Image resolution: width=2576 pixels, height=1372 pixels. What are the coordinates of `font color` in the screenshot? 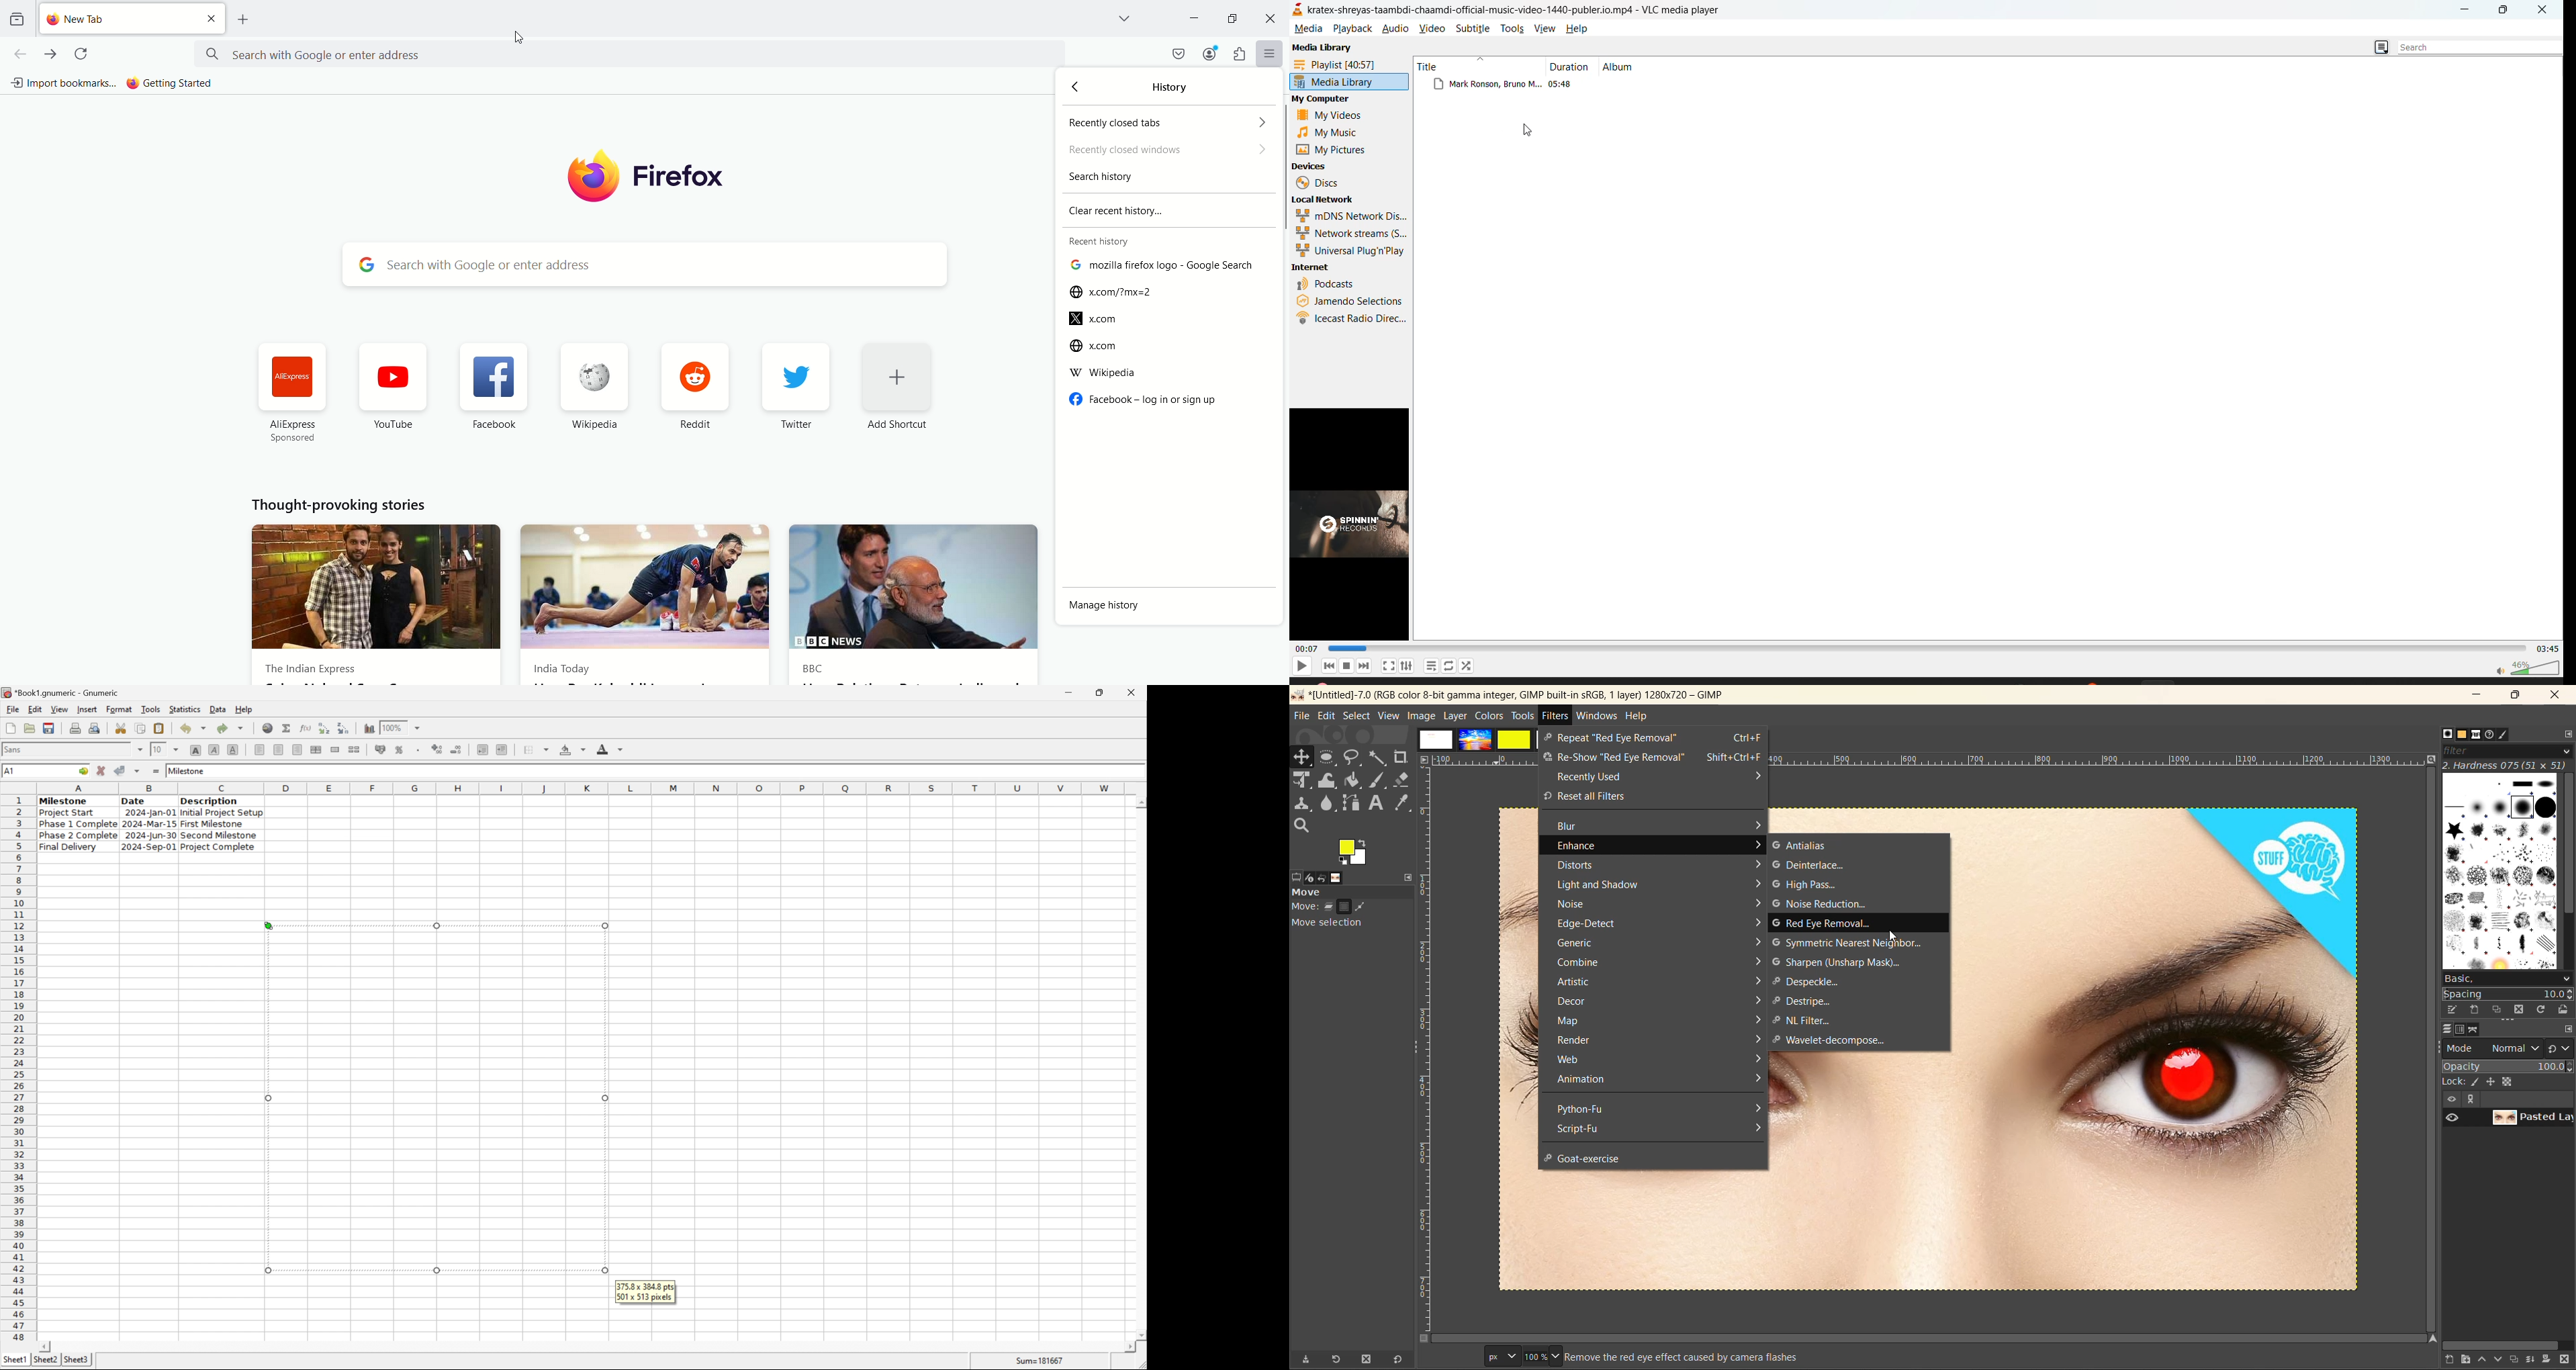 It's located at (611, 749).